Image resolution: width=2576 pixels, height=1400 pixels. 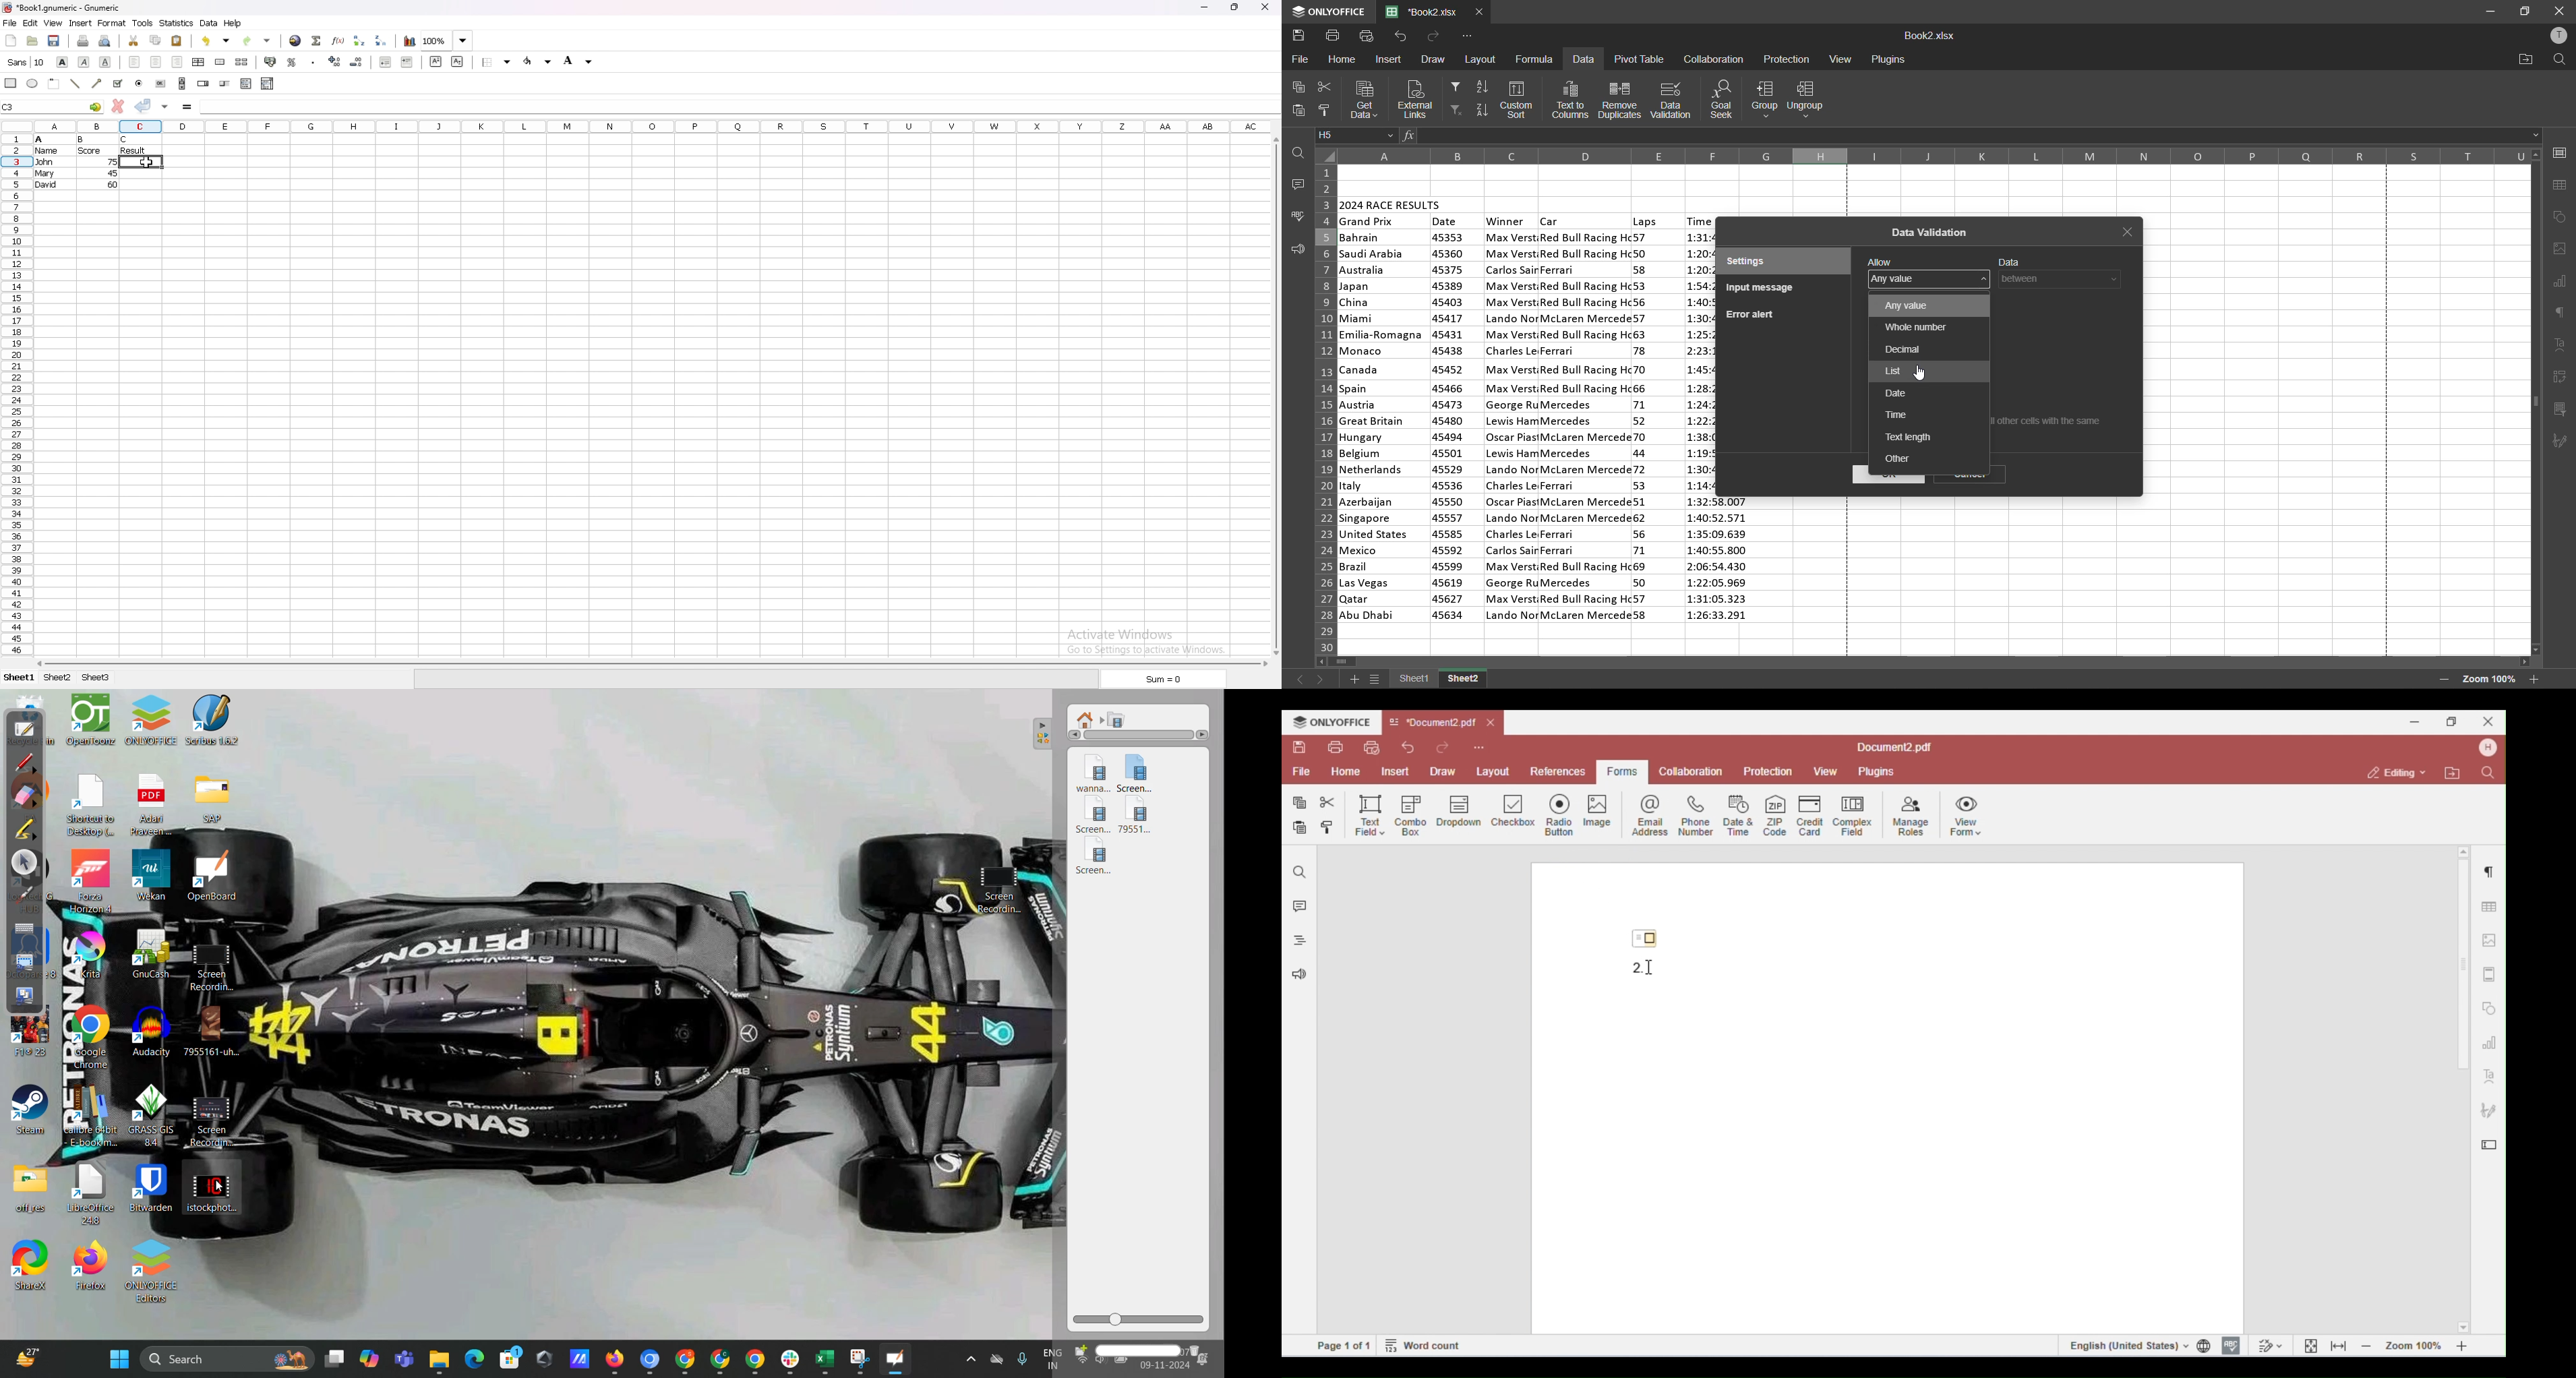 What do you see at coordinates (1520, 100) in the screenshot?
I see `custom sort` at bounding box center [1520, 100].